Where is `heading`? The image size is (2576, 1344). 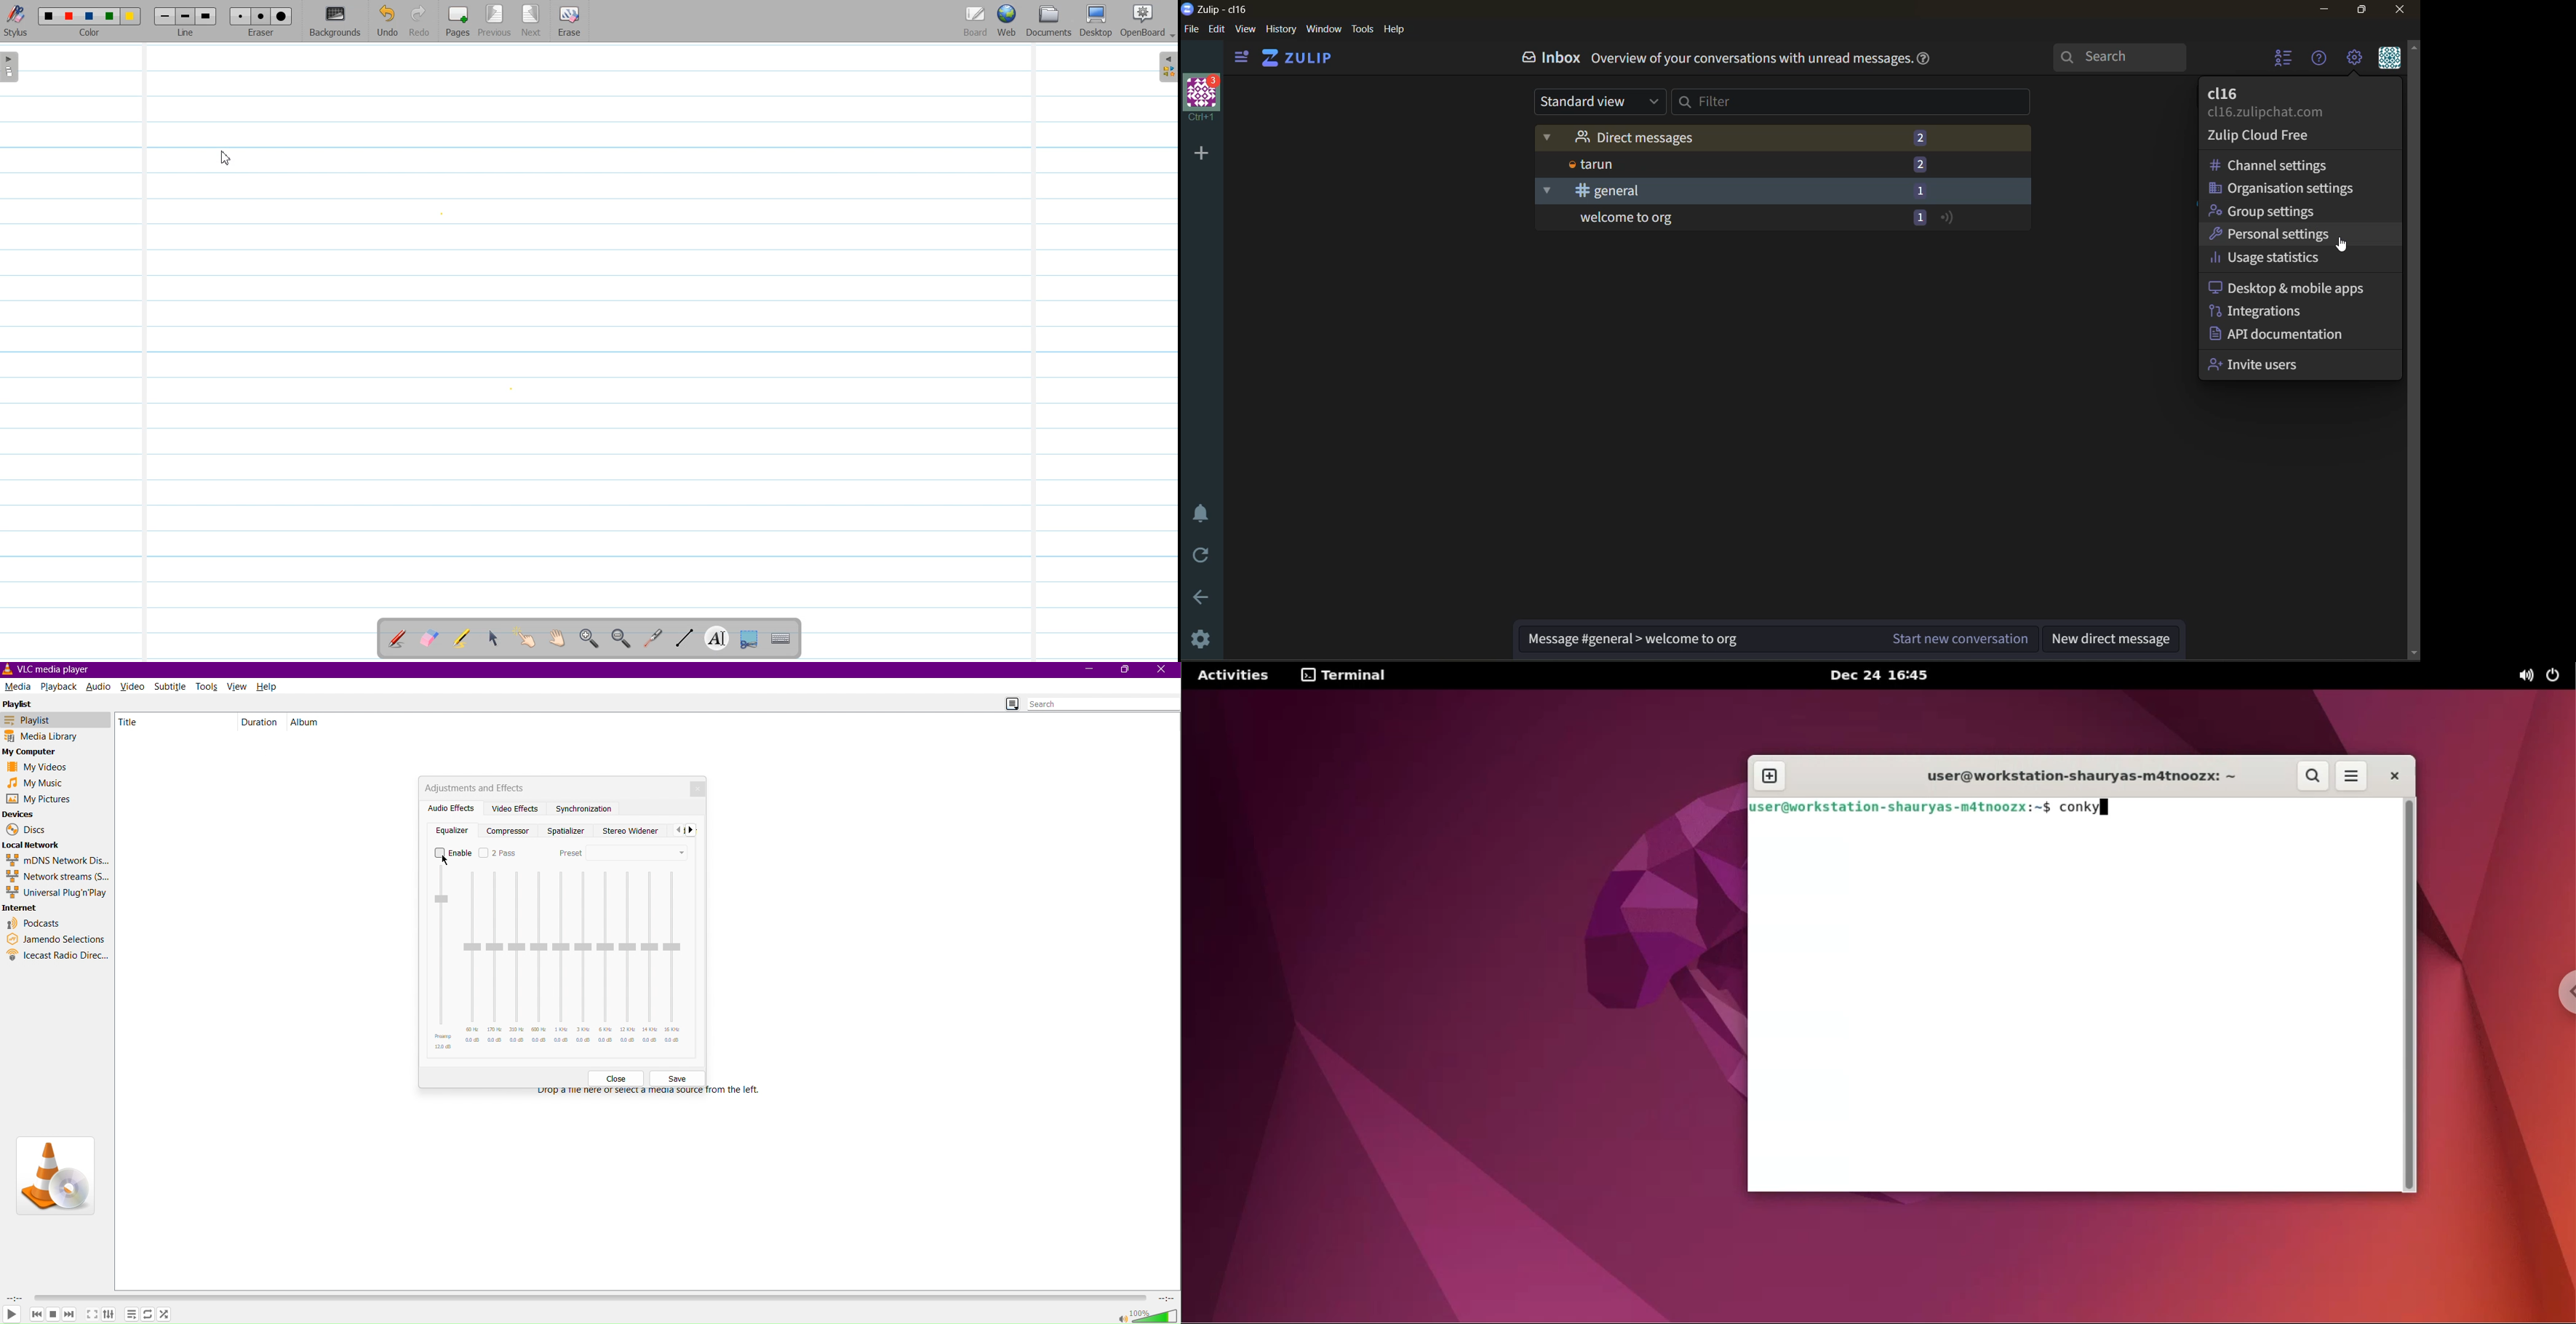
heading is located at coordinates (1750, 58).